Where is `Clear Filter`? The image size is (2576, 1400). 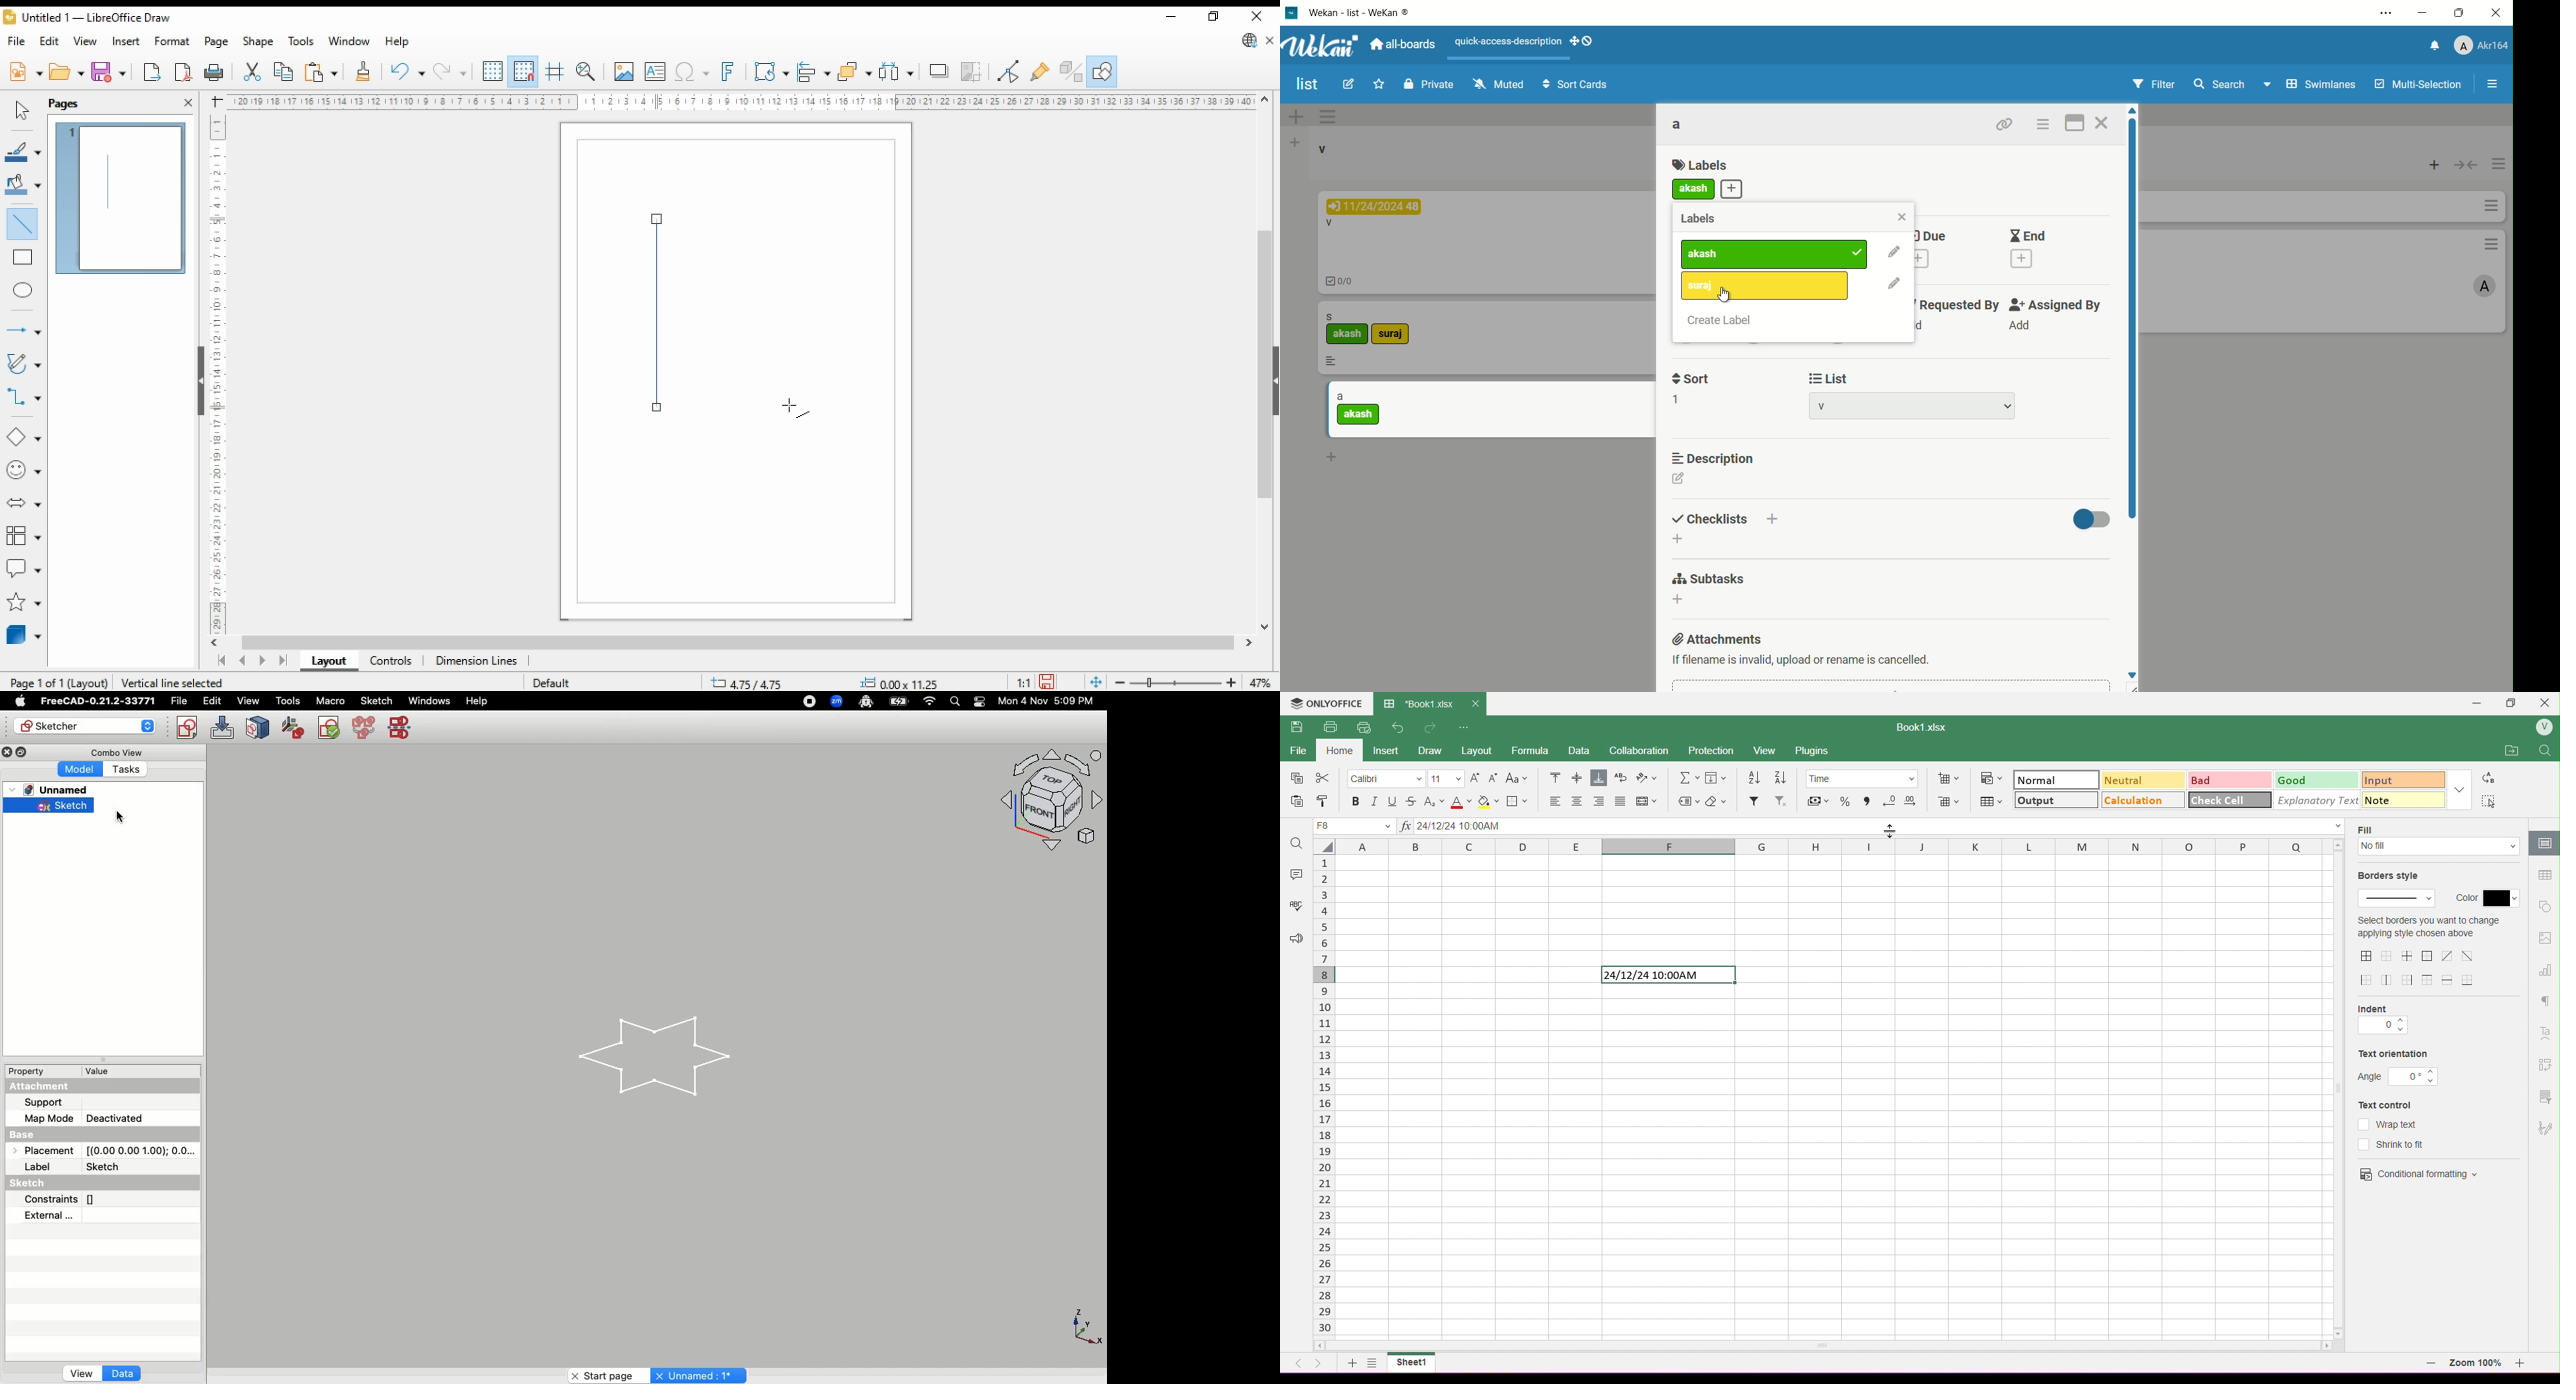 Clear Filter is located at coordinates (1781, 802).